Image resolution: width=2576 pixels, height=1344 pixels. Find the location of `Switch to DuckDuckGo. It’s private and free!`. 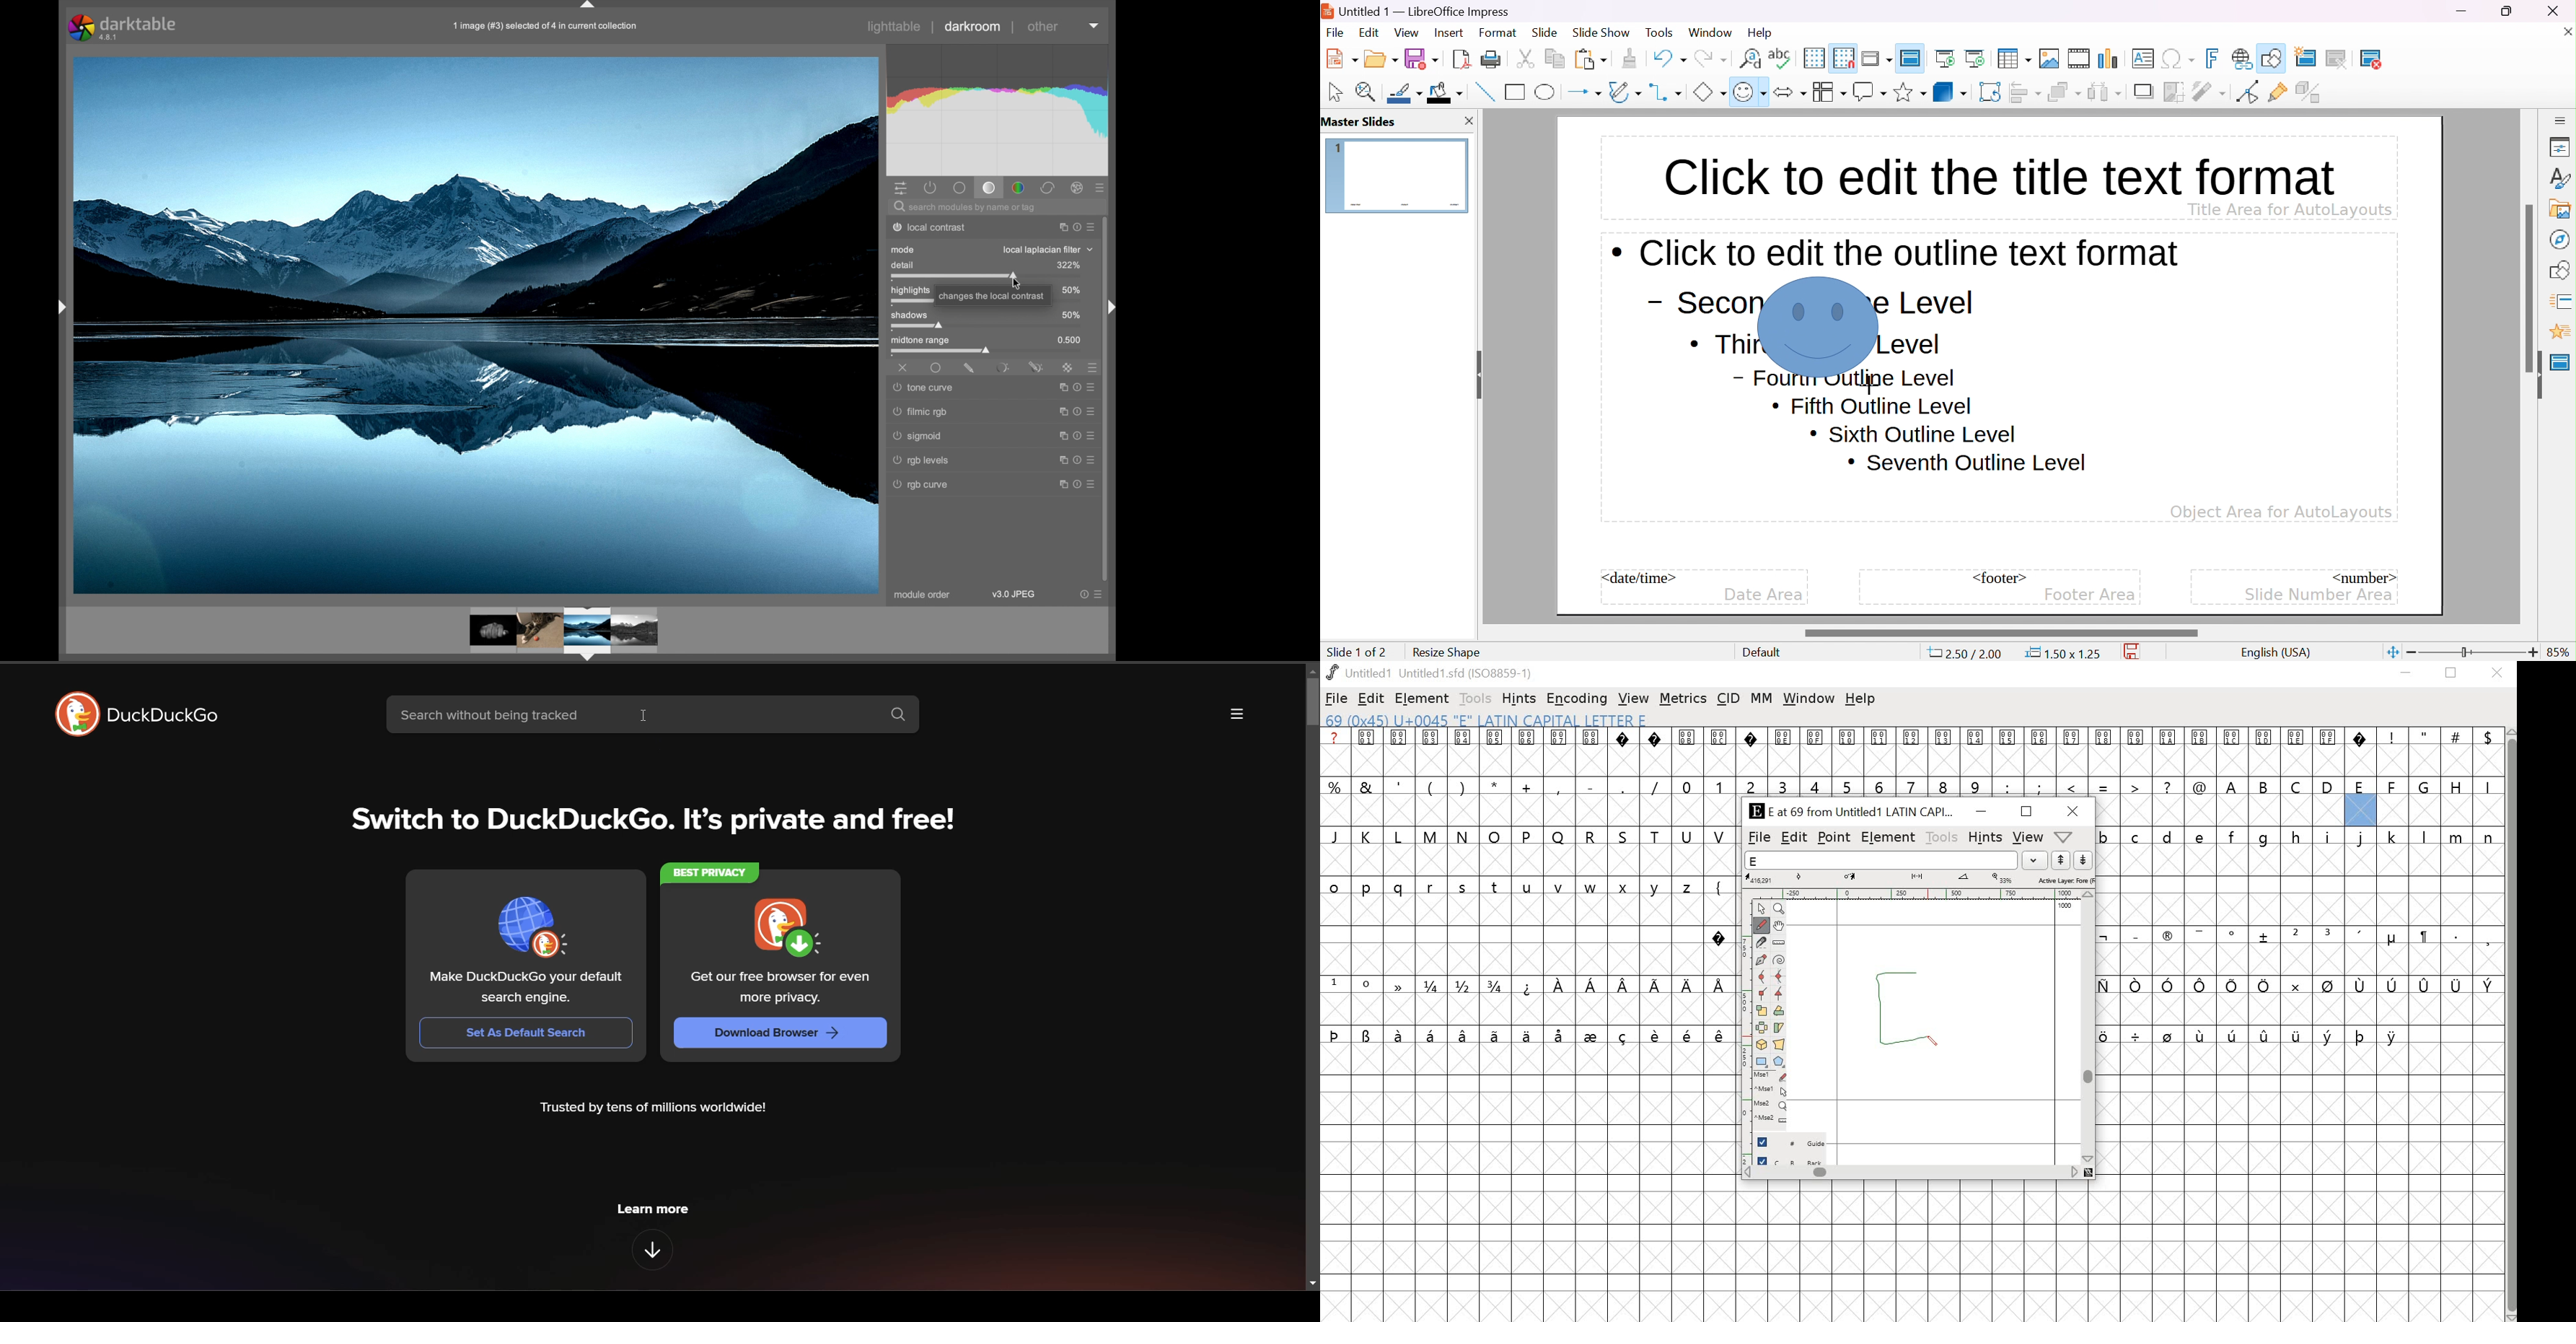

Switch to DuckDuckGo. It’s private and free! is located at coordinates (651, 815).